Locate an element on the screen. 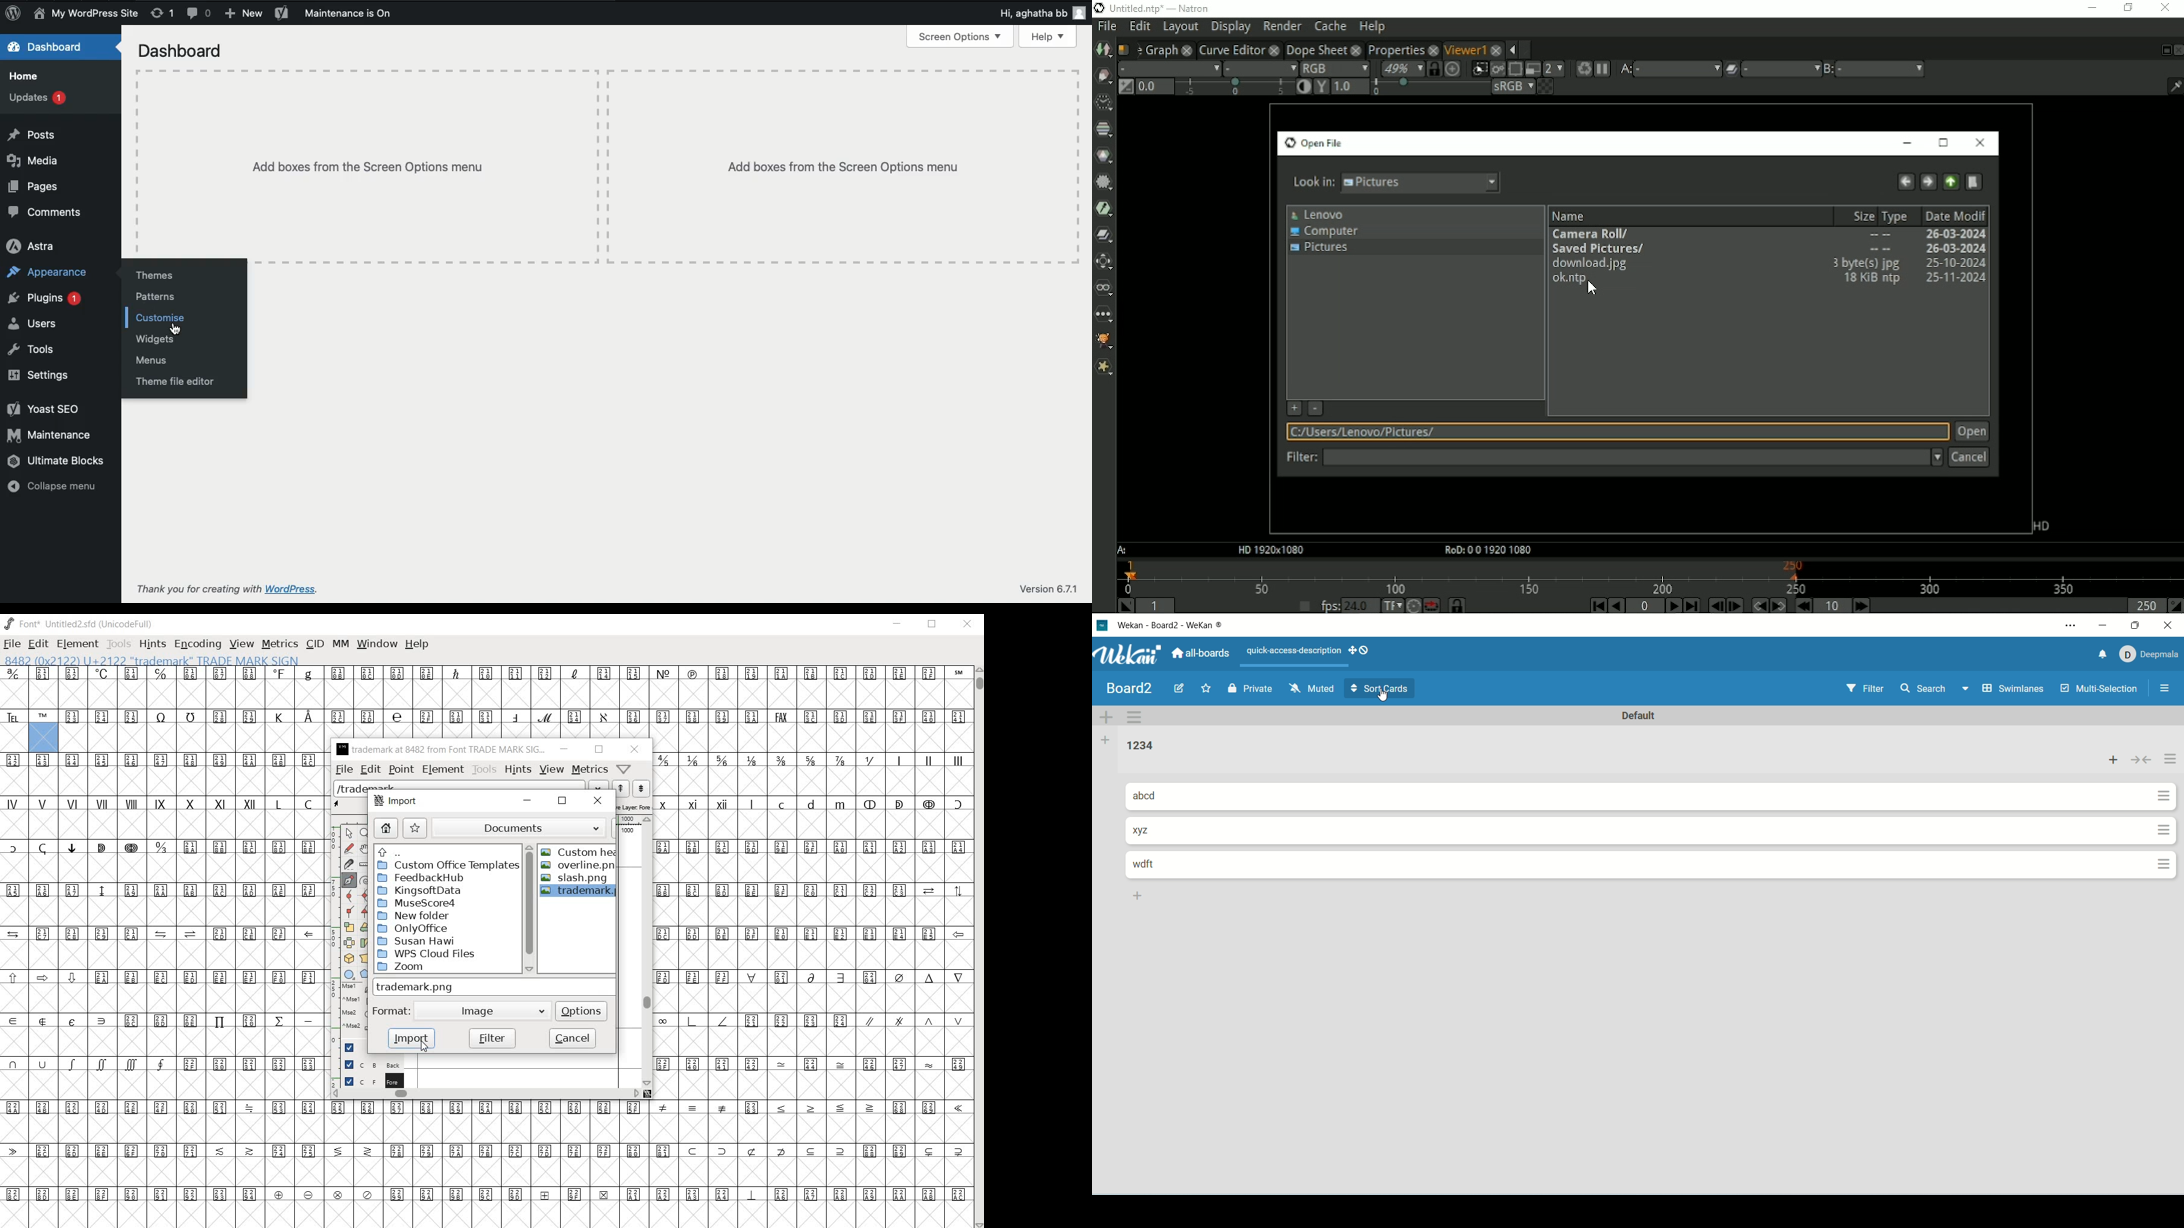  muted is located at coordinates (1313, 689).